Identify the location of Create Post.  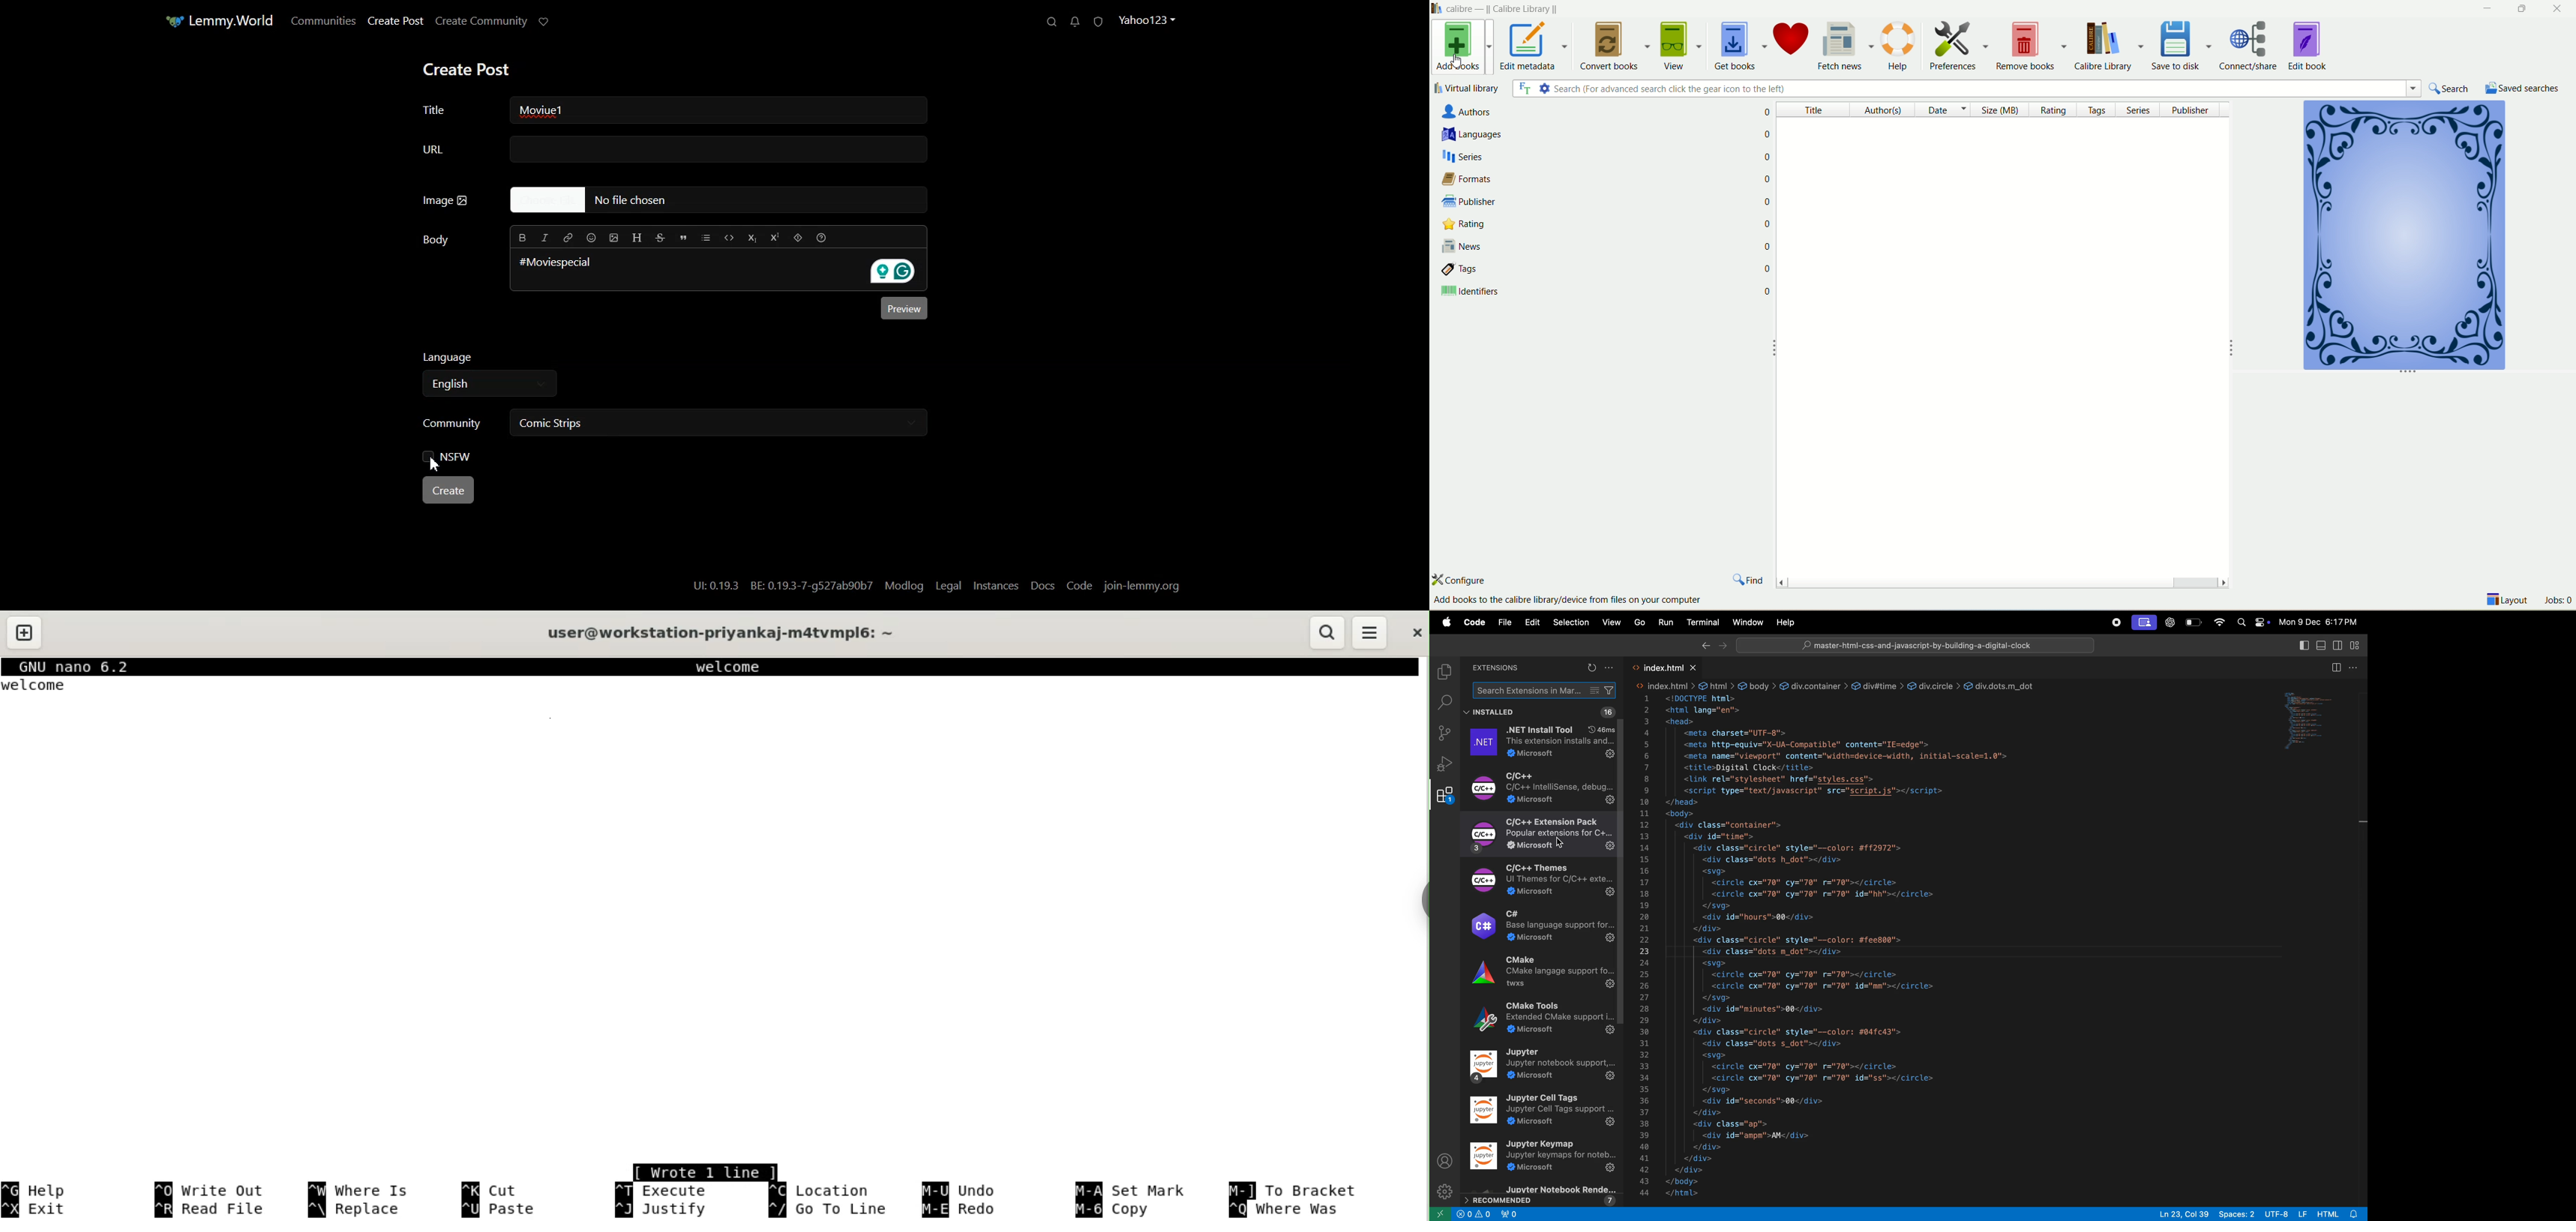
(396, 20).